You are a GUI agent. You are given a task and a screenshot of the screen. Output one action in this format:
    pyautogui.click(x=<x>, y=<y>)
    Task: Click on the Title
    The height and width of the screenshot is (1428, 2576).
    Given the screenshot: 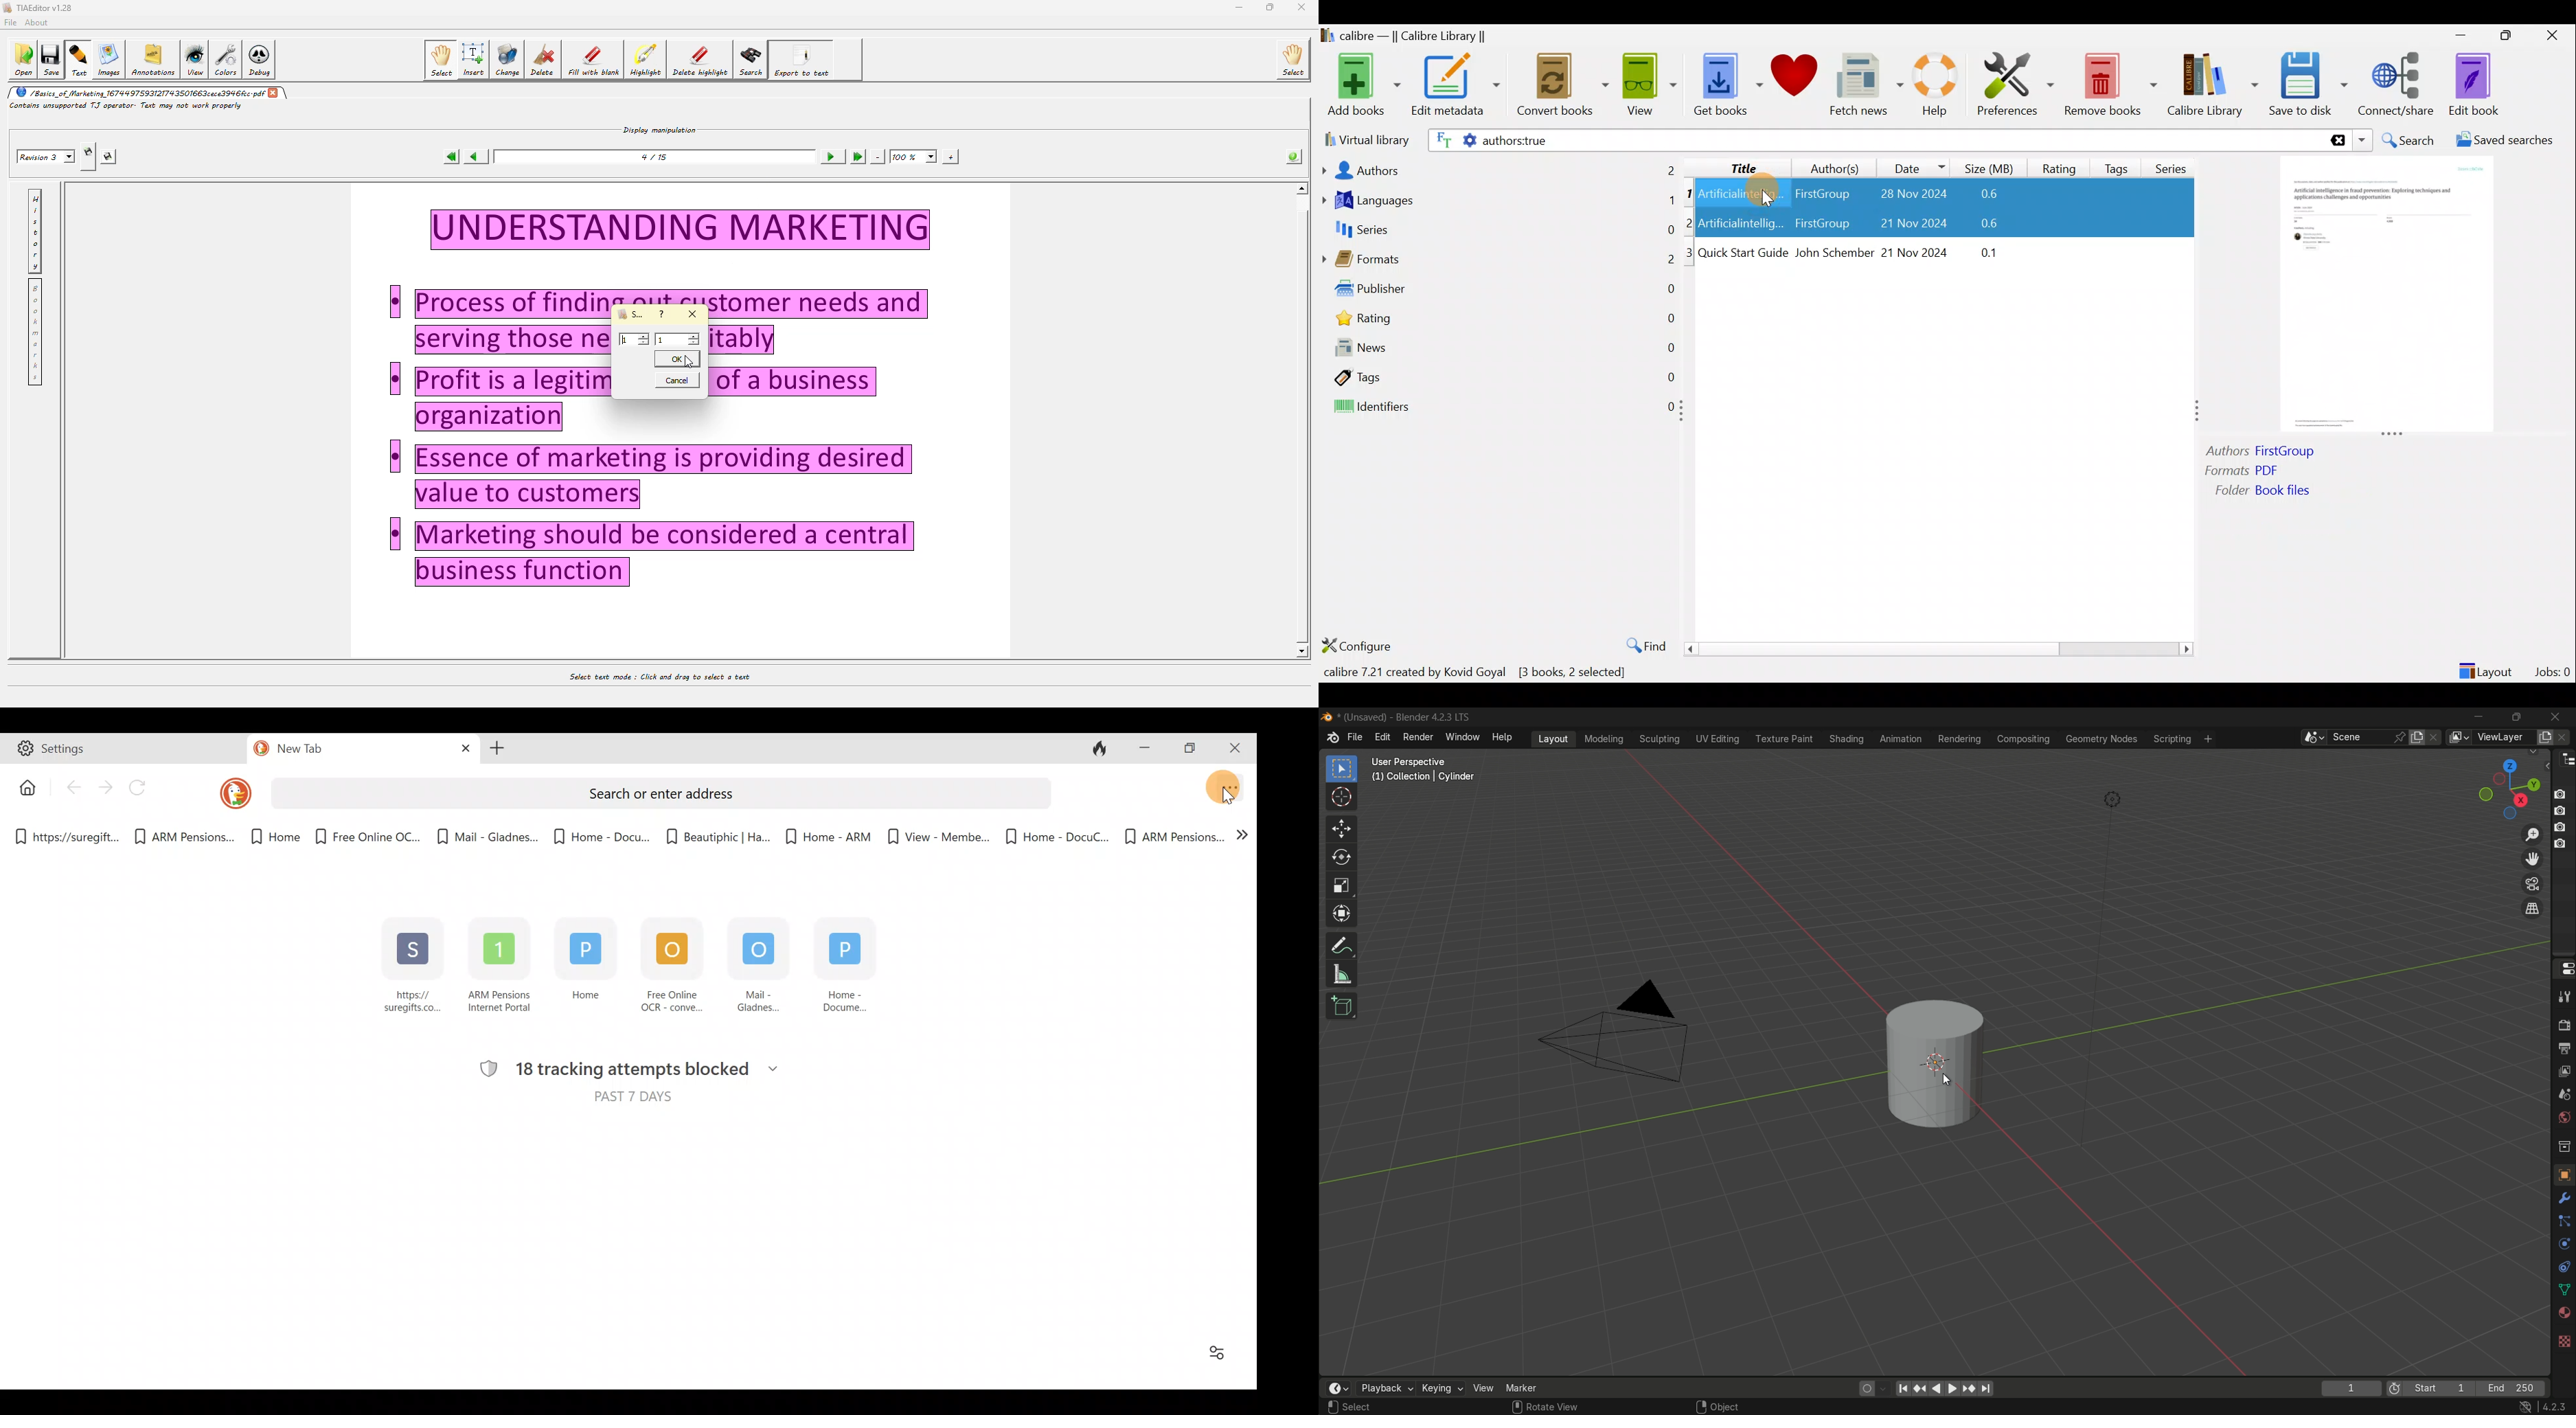 What is the action you would take?
    pyautogui.click(x=1733, y=166)
    